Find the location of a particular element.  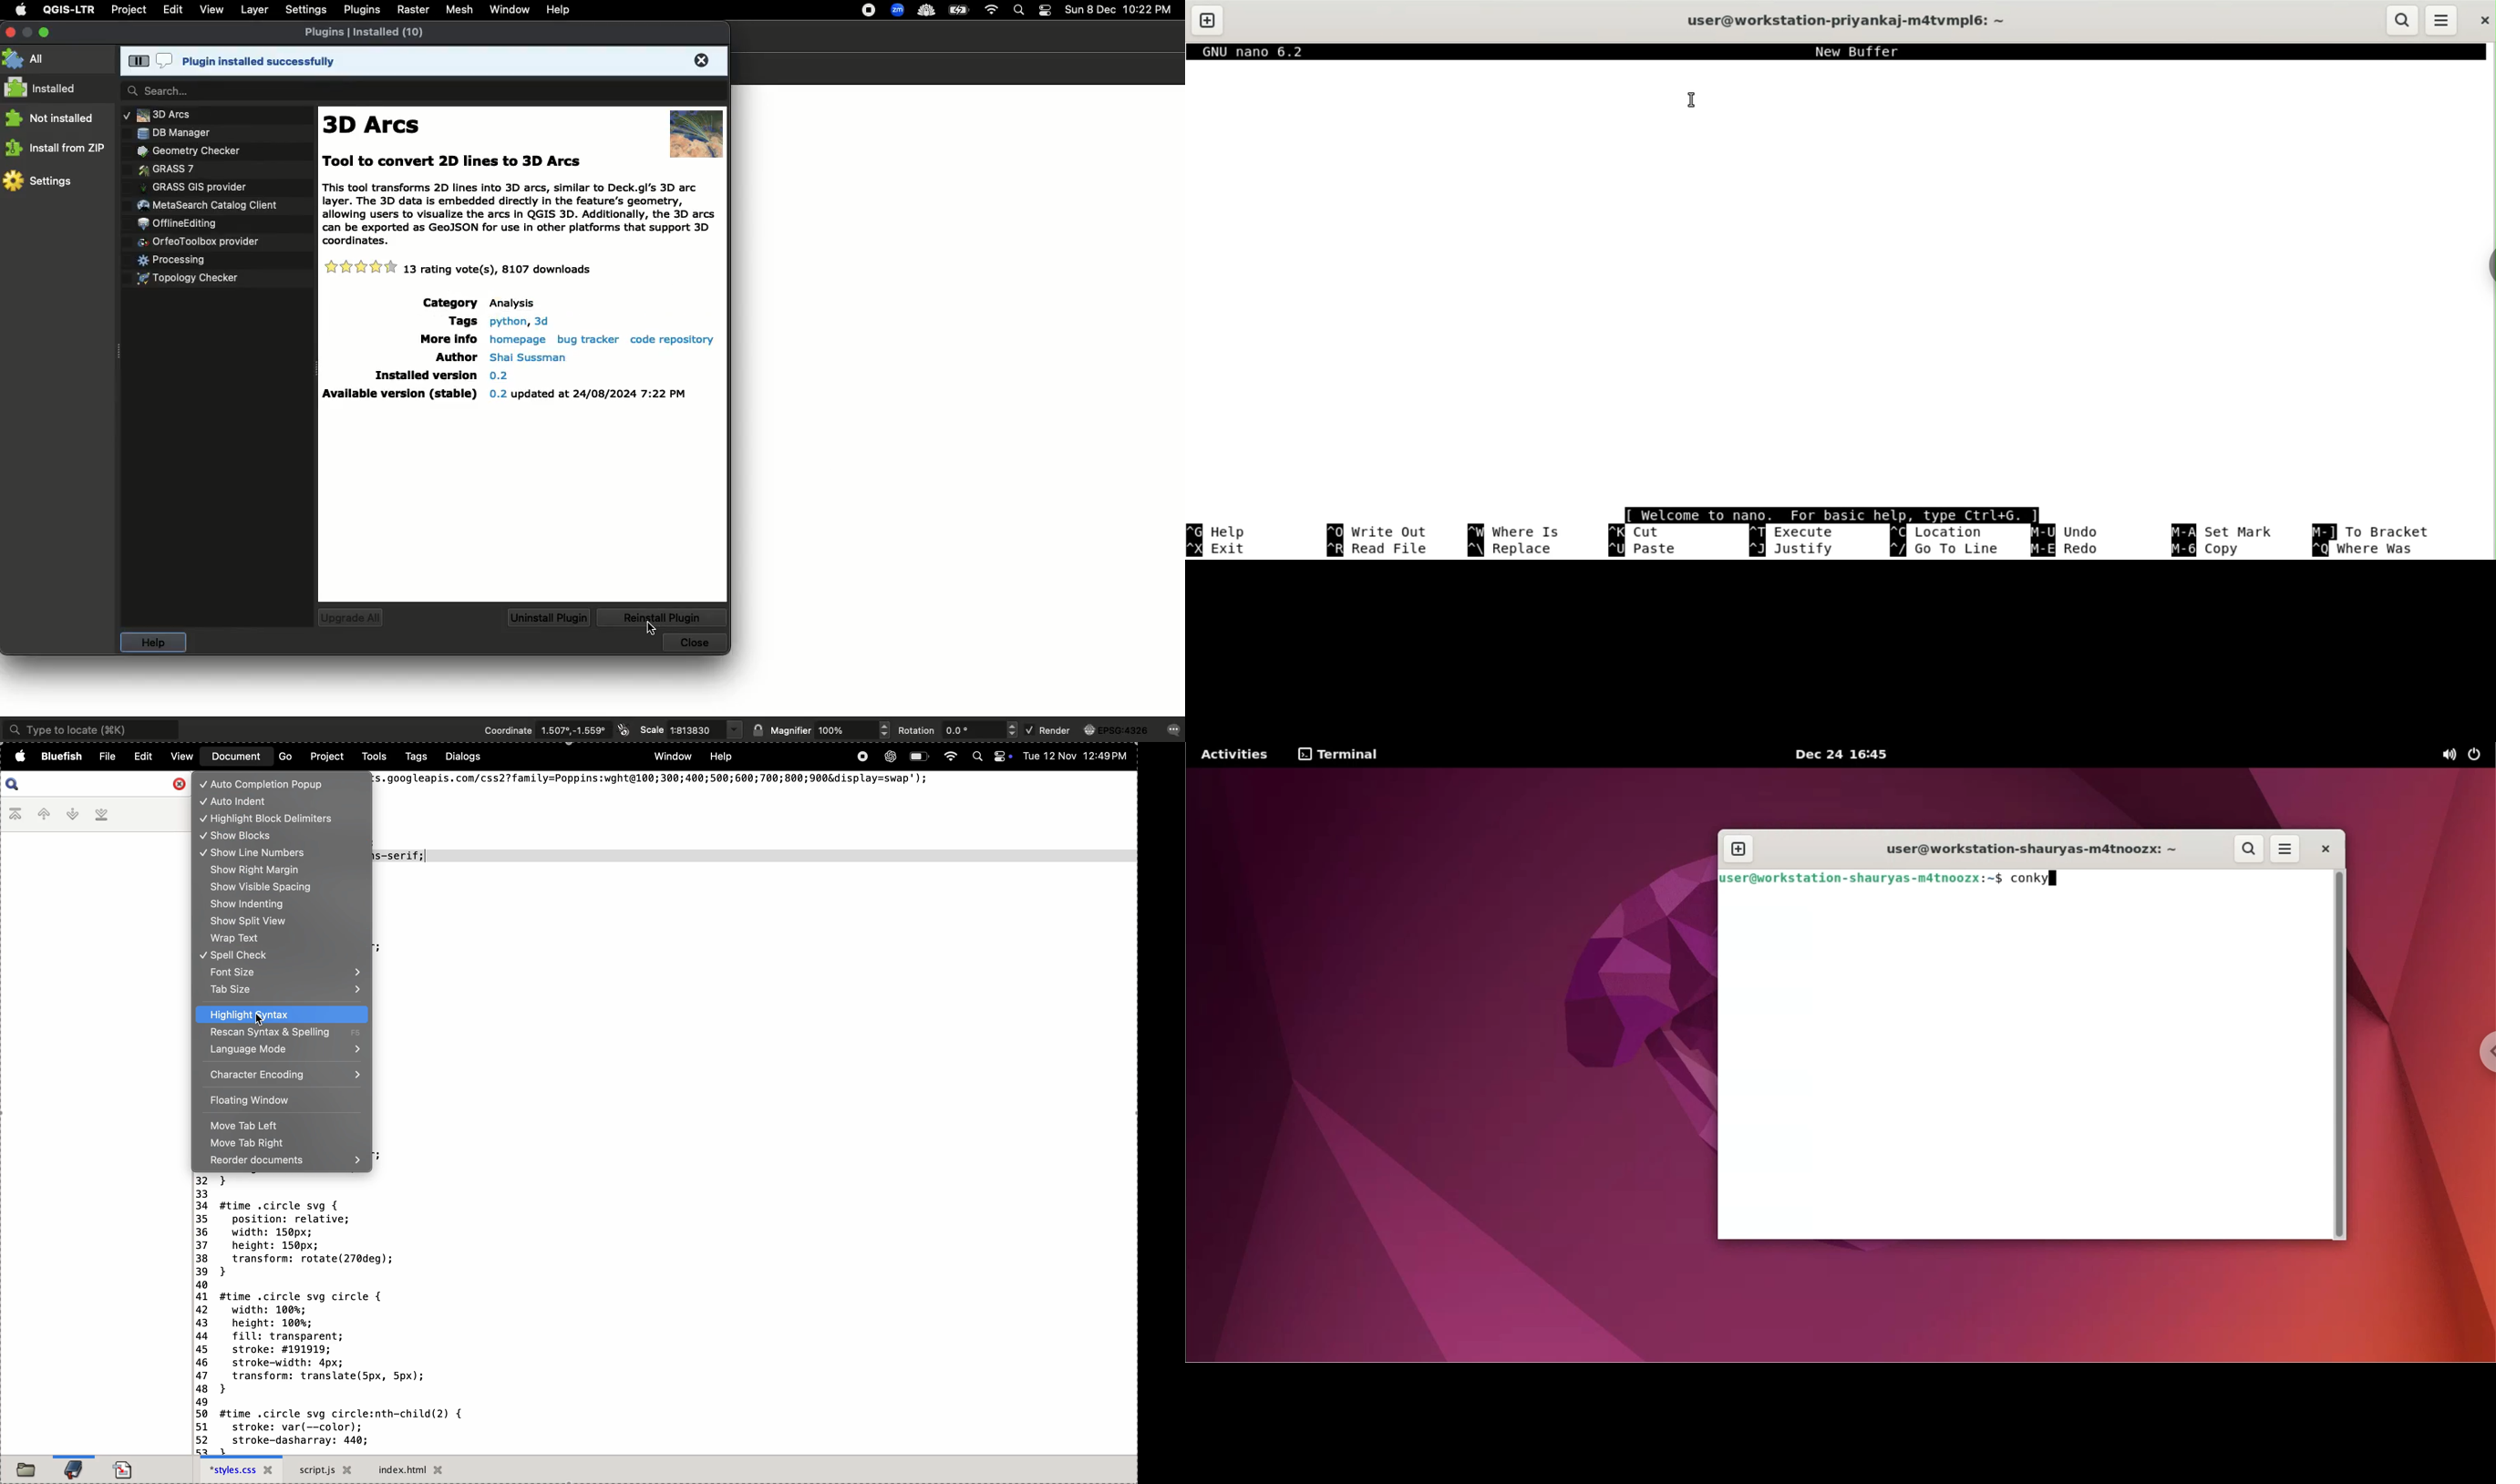

show right margin is located at coordinates (283, 871).